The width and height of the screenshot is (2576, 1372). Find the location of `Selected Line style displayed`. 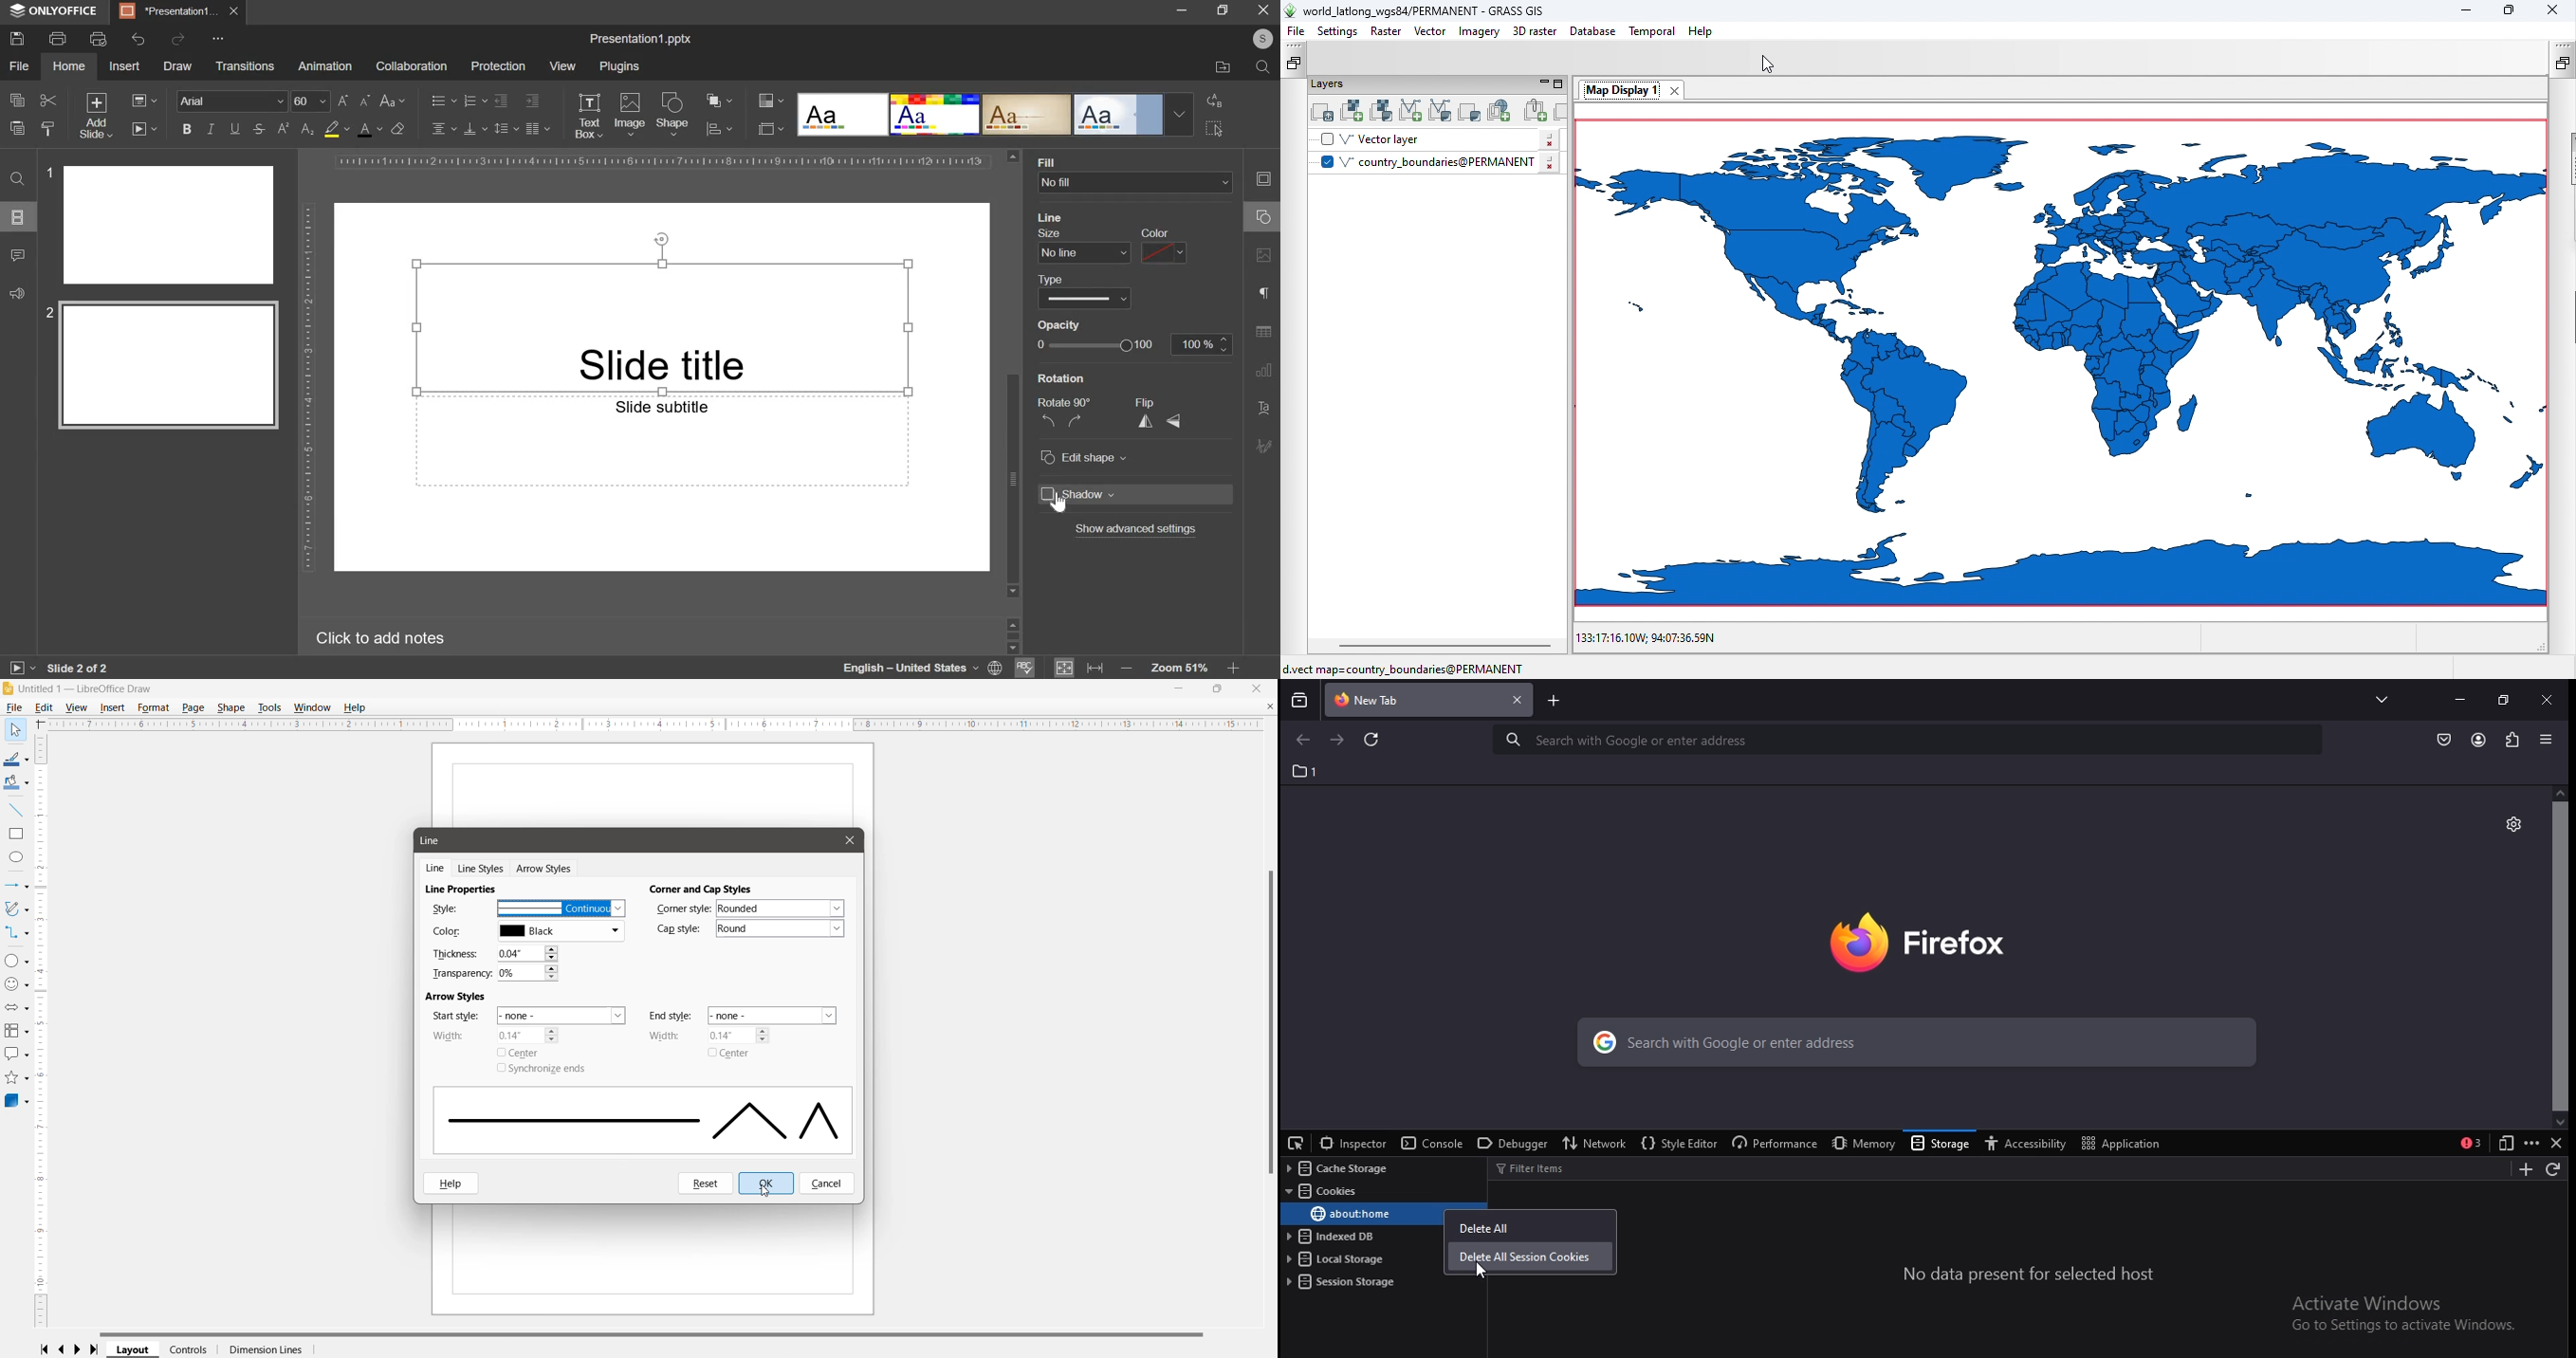

Selected Line style displayed is located at coordinates (644, 1121).